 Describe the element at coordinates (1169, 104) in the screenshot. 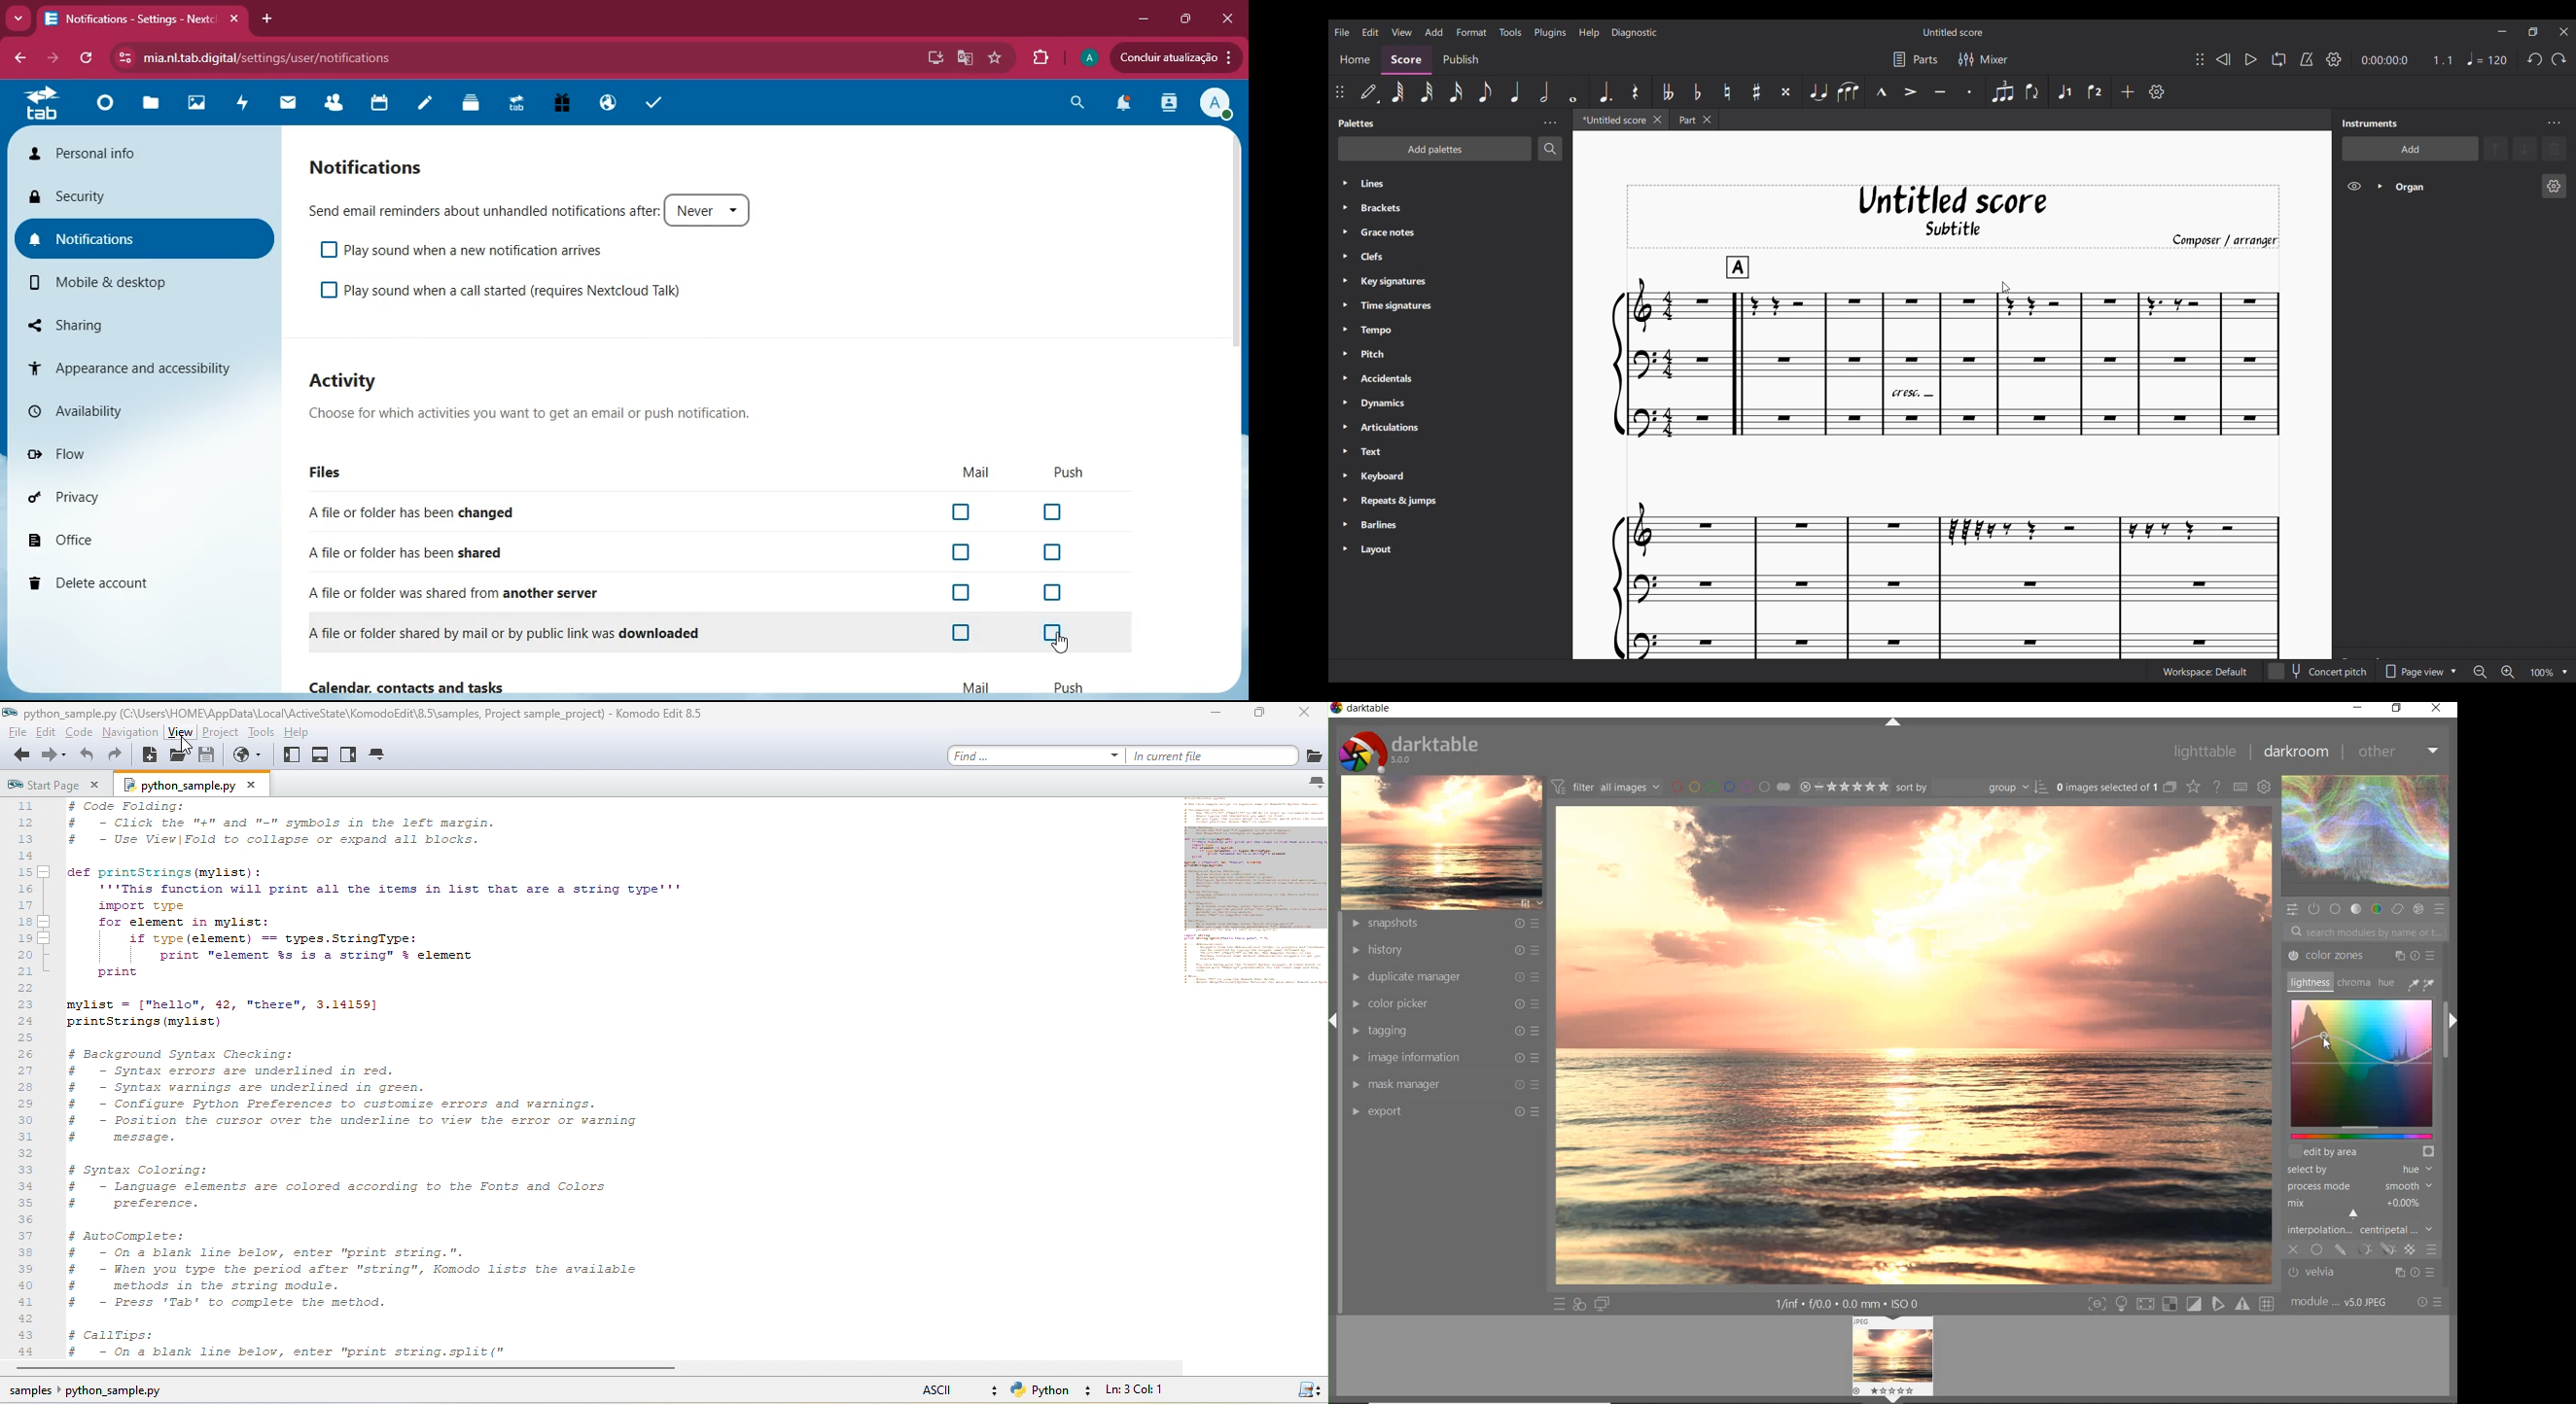

I see `activity` at that location.